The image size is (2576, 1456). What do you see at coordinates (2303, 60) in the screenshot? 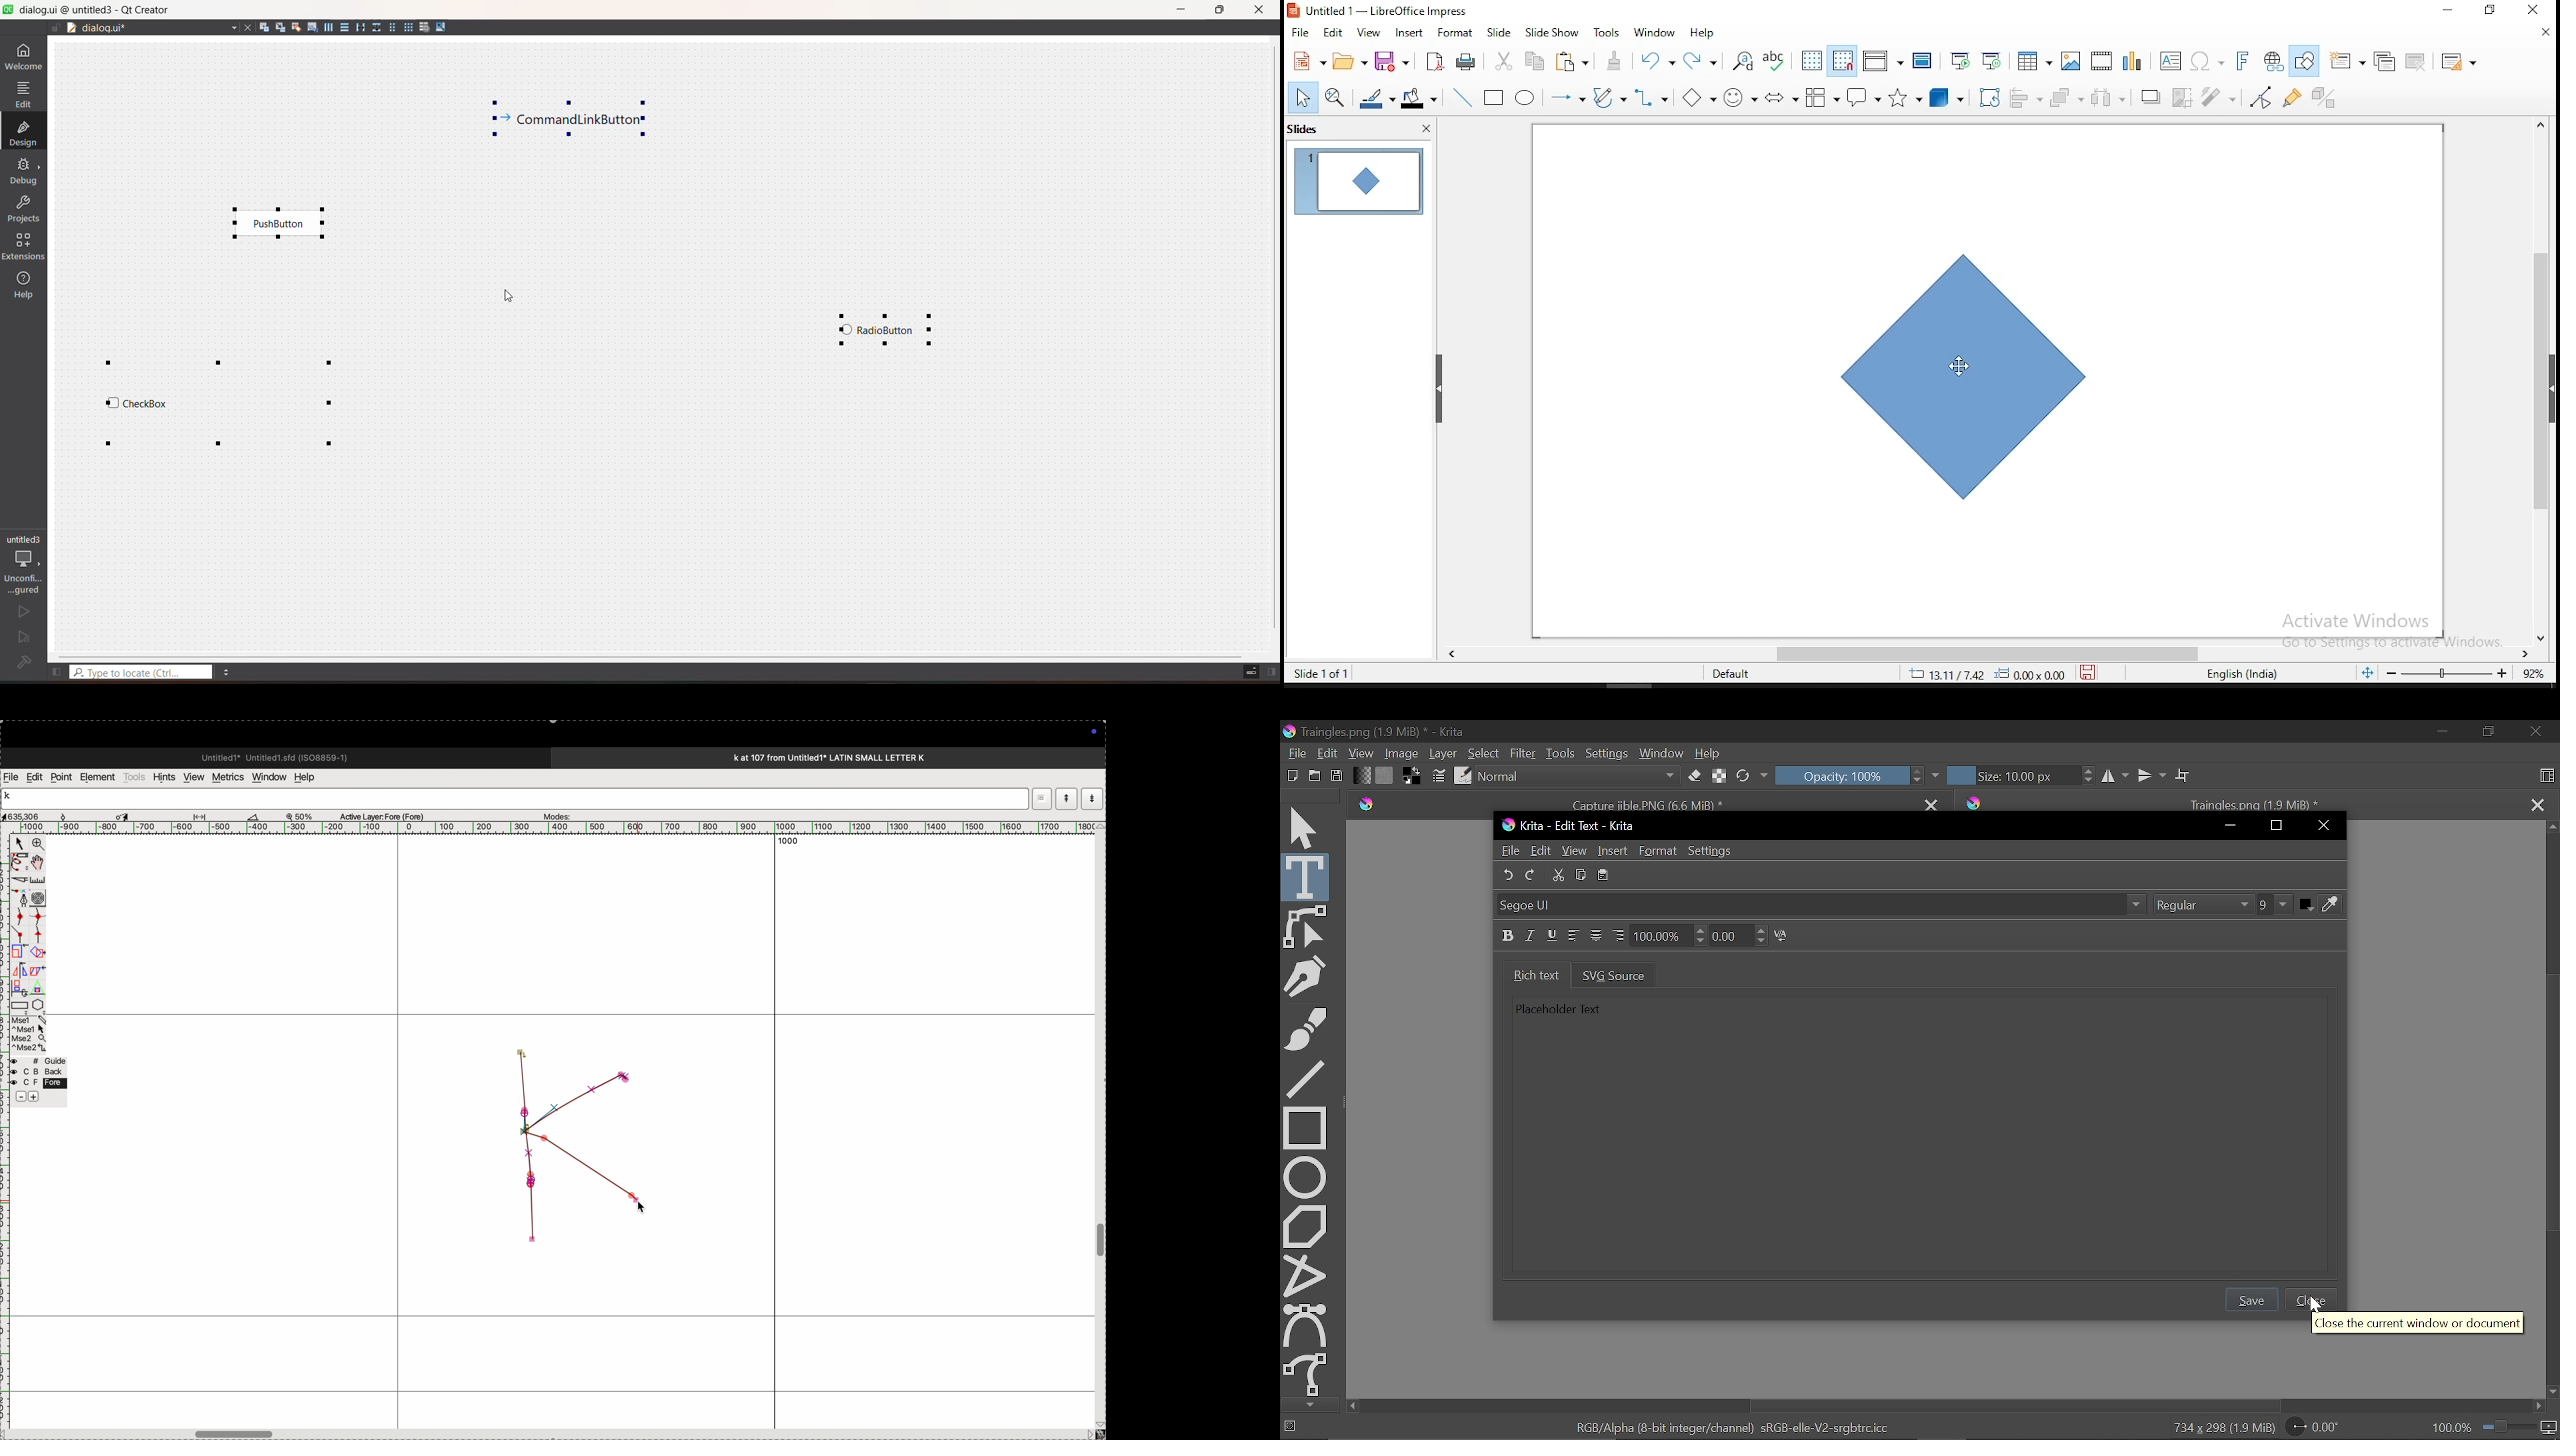
I see `show draw functions` at bounding box center [2303, 60].